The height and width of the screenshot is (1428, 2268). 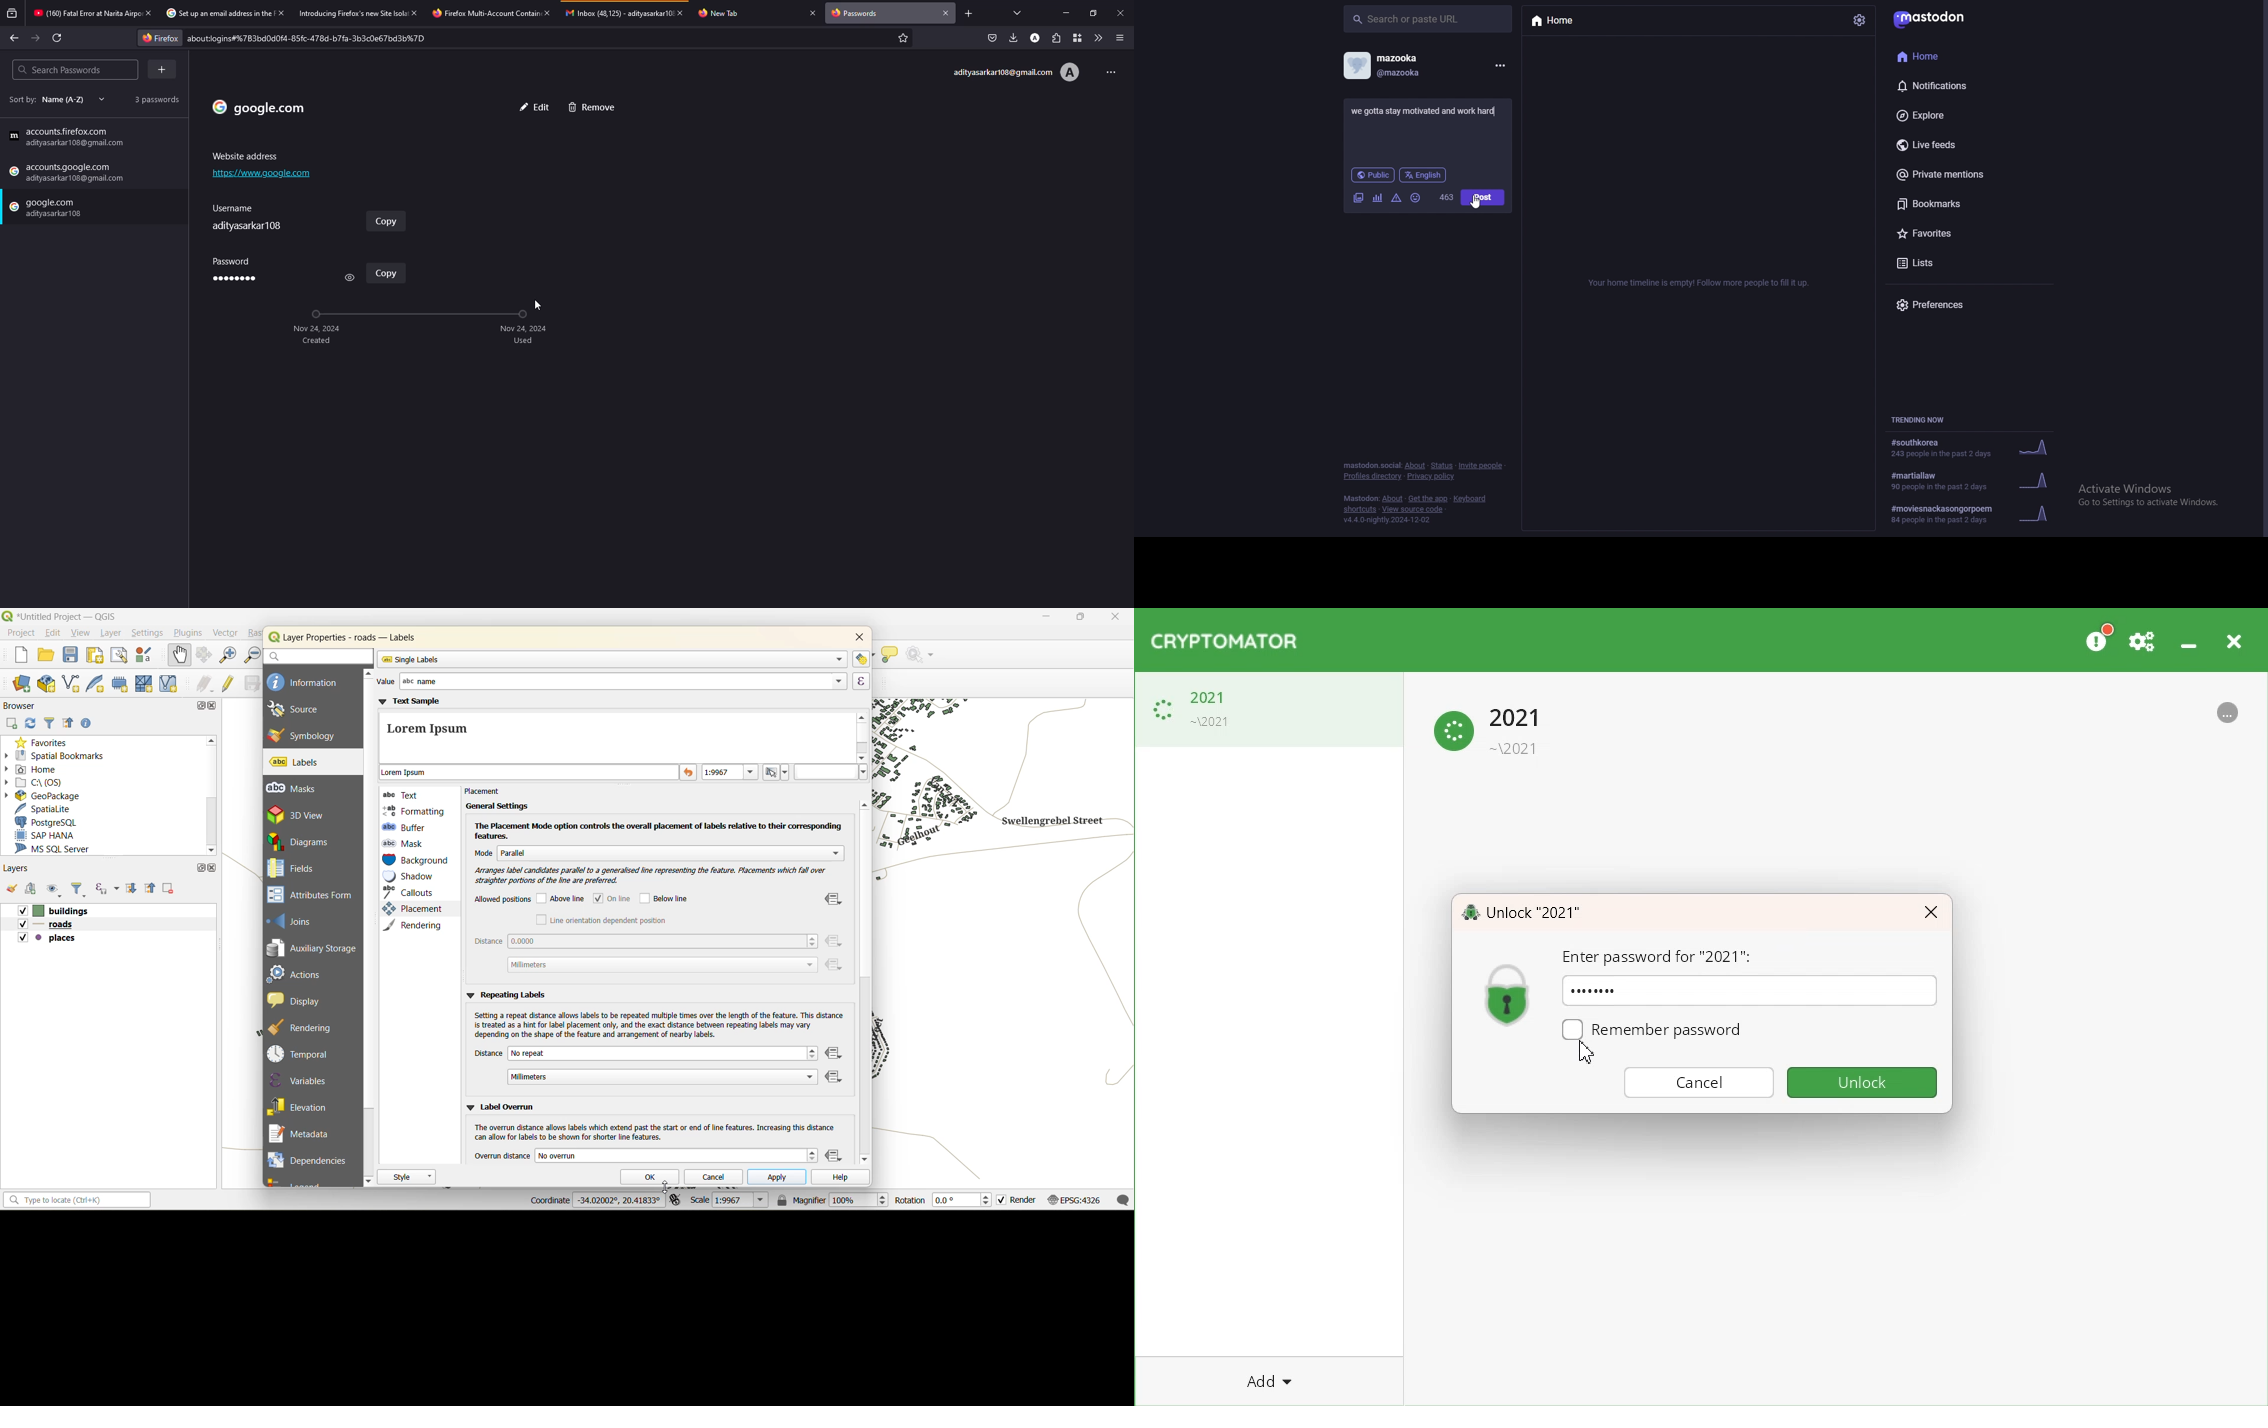 I want to click on cancel, so click(x=596, y=106).